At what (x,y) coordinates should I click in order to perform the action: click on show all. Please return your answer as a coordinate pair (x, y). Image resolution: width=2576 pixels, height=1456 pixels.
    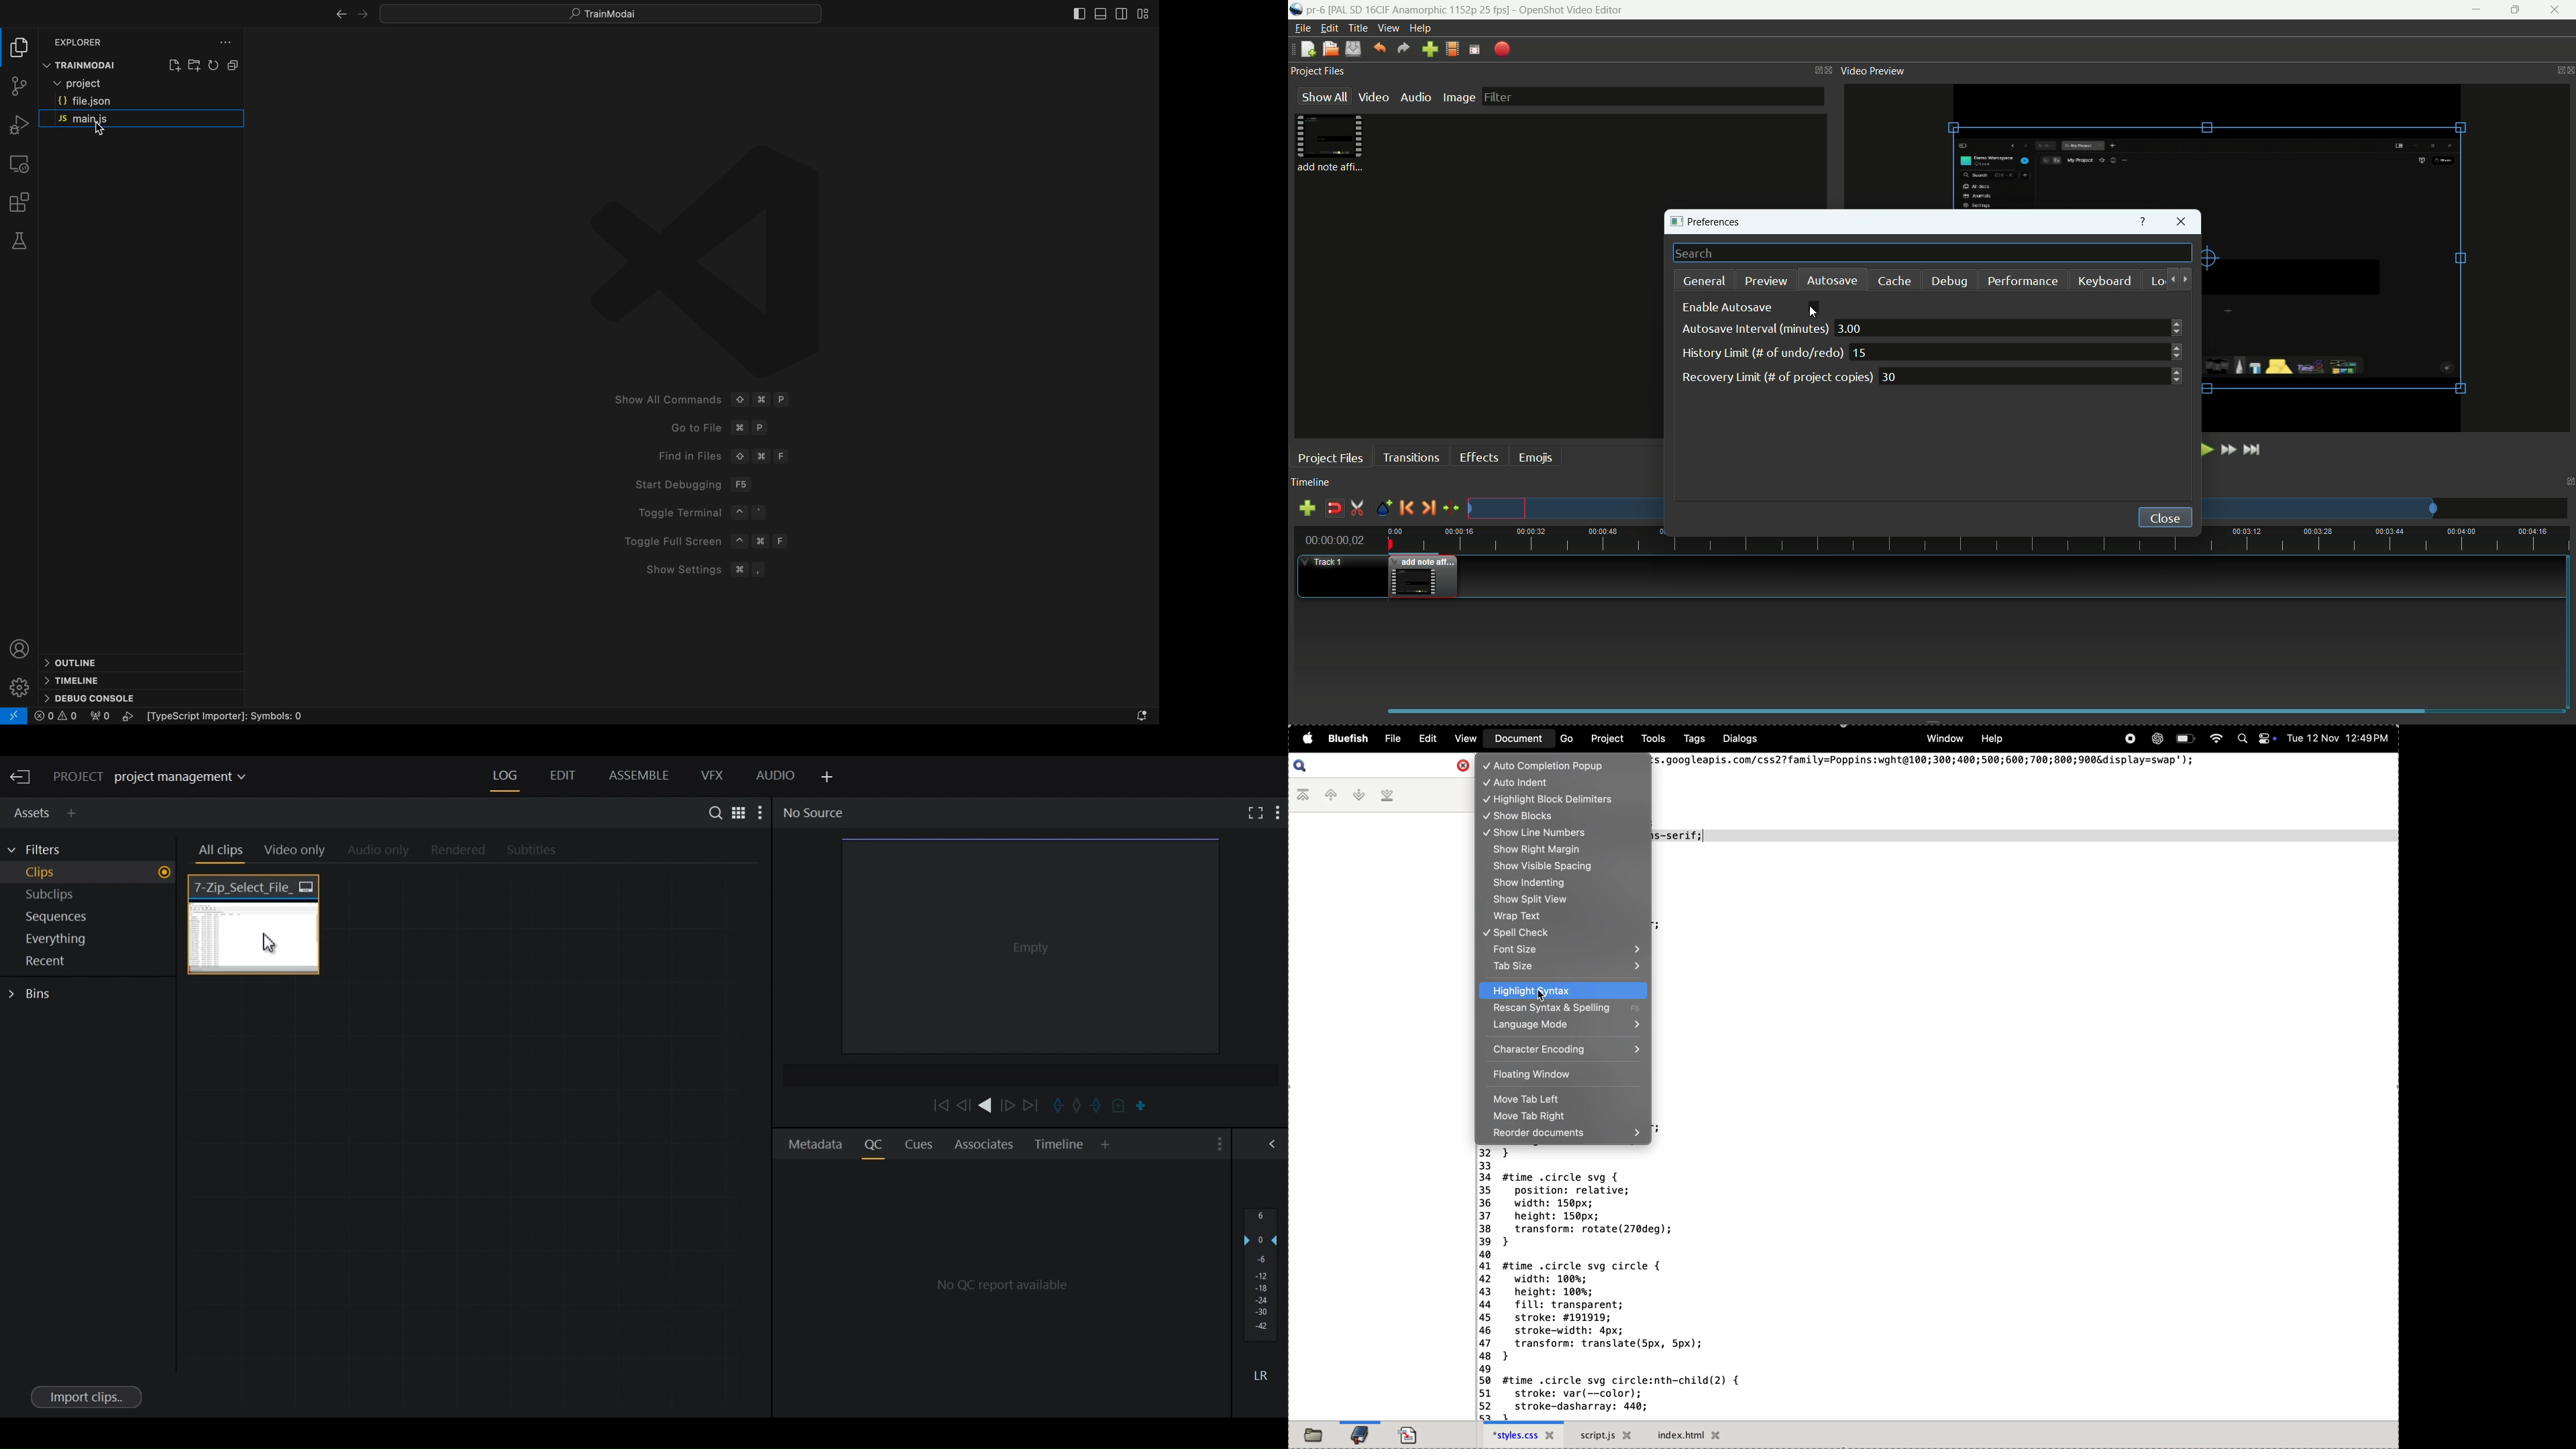
    Looking at the image, I should click on (1323, 95).